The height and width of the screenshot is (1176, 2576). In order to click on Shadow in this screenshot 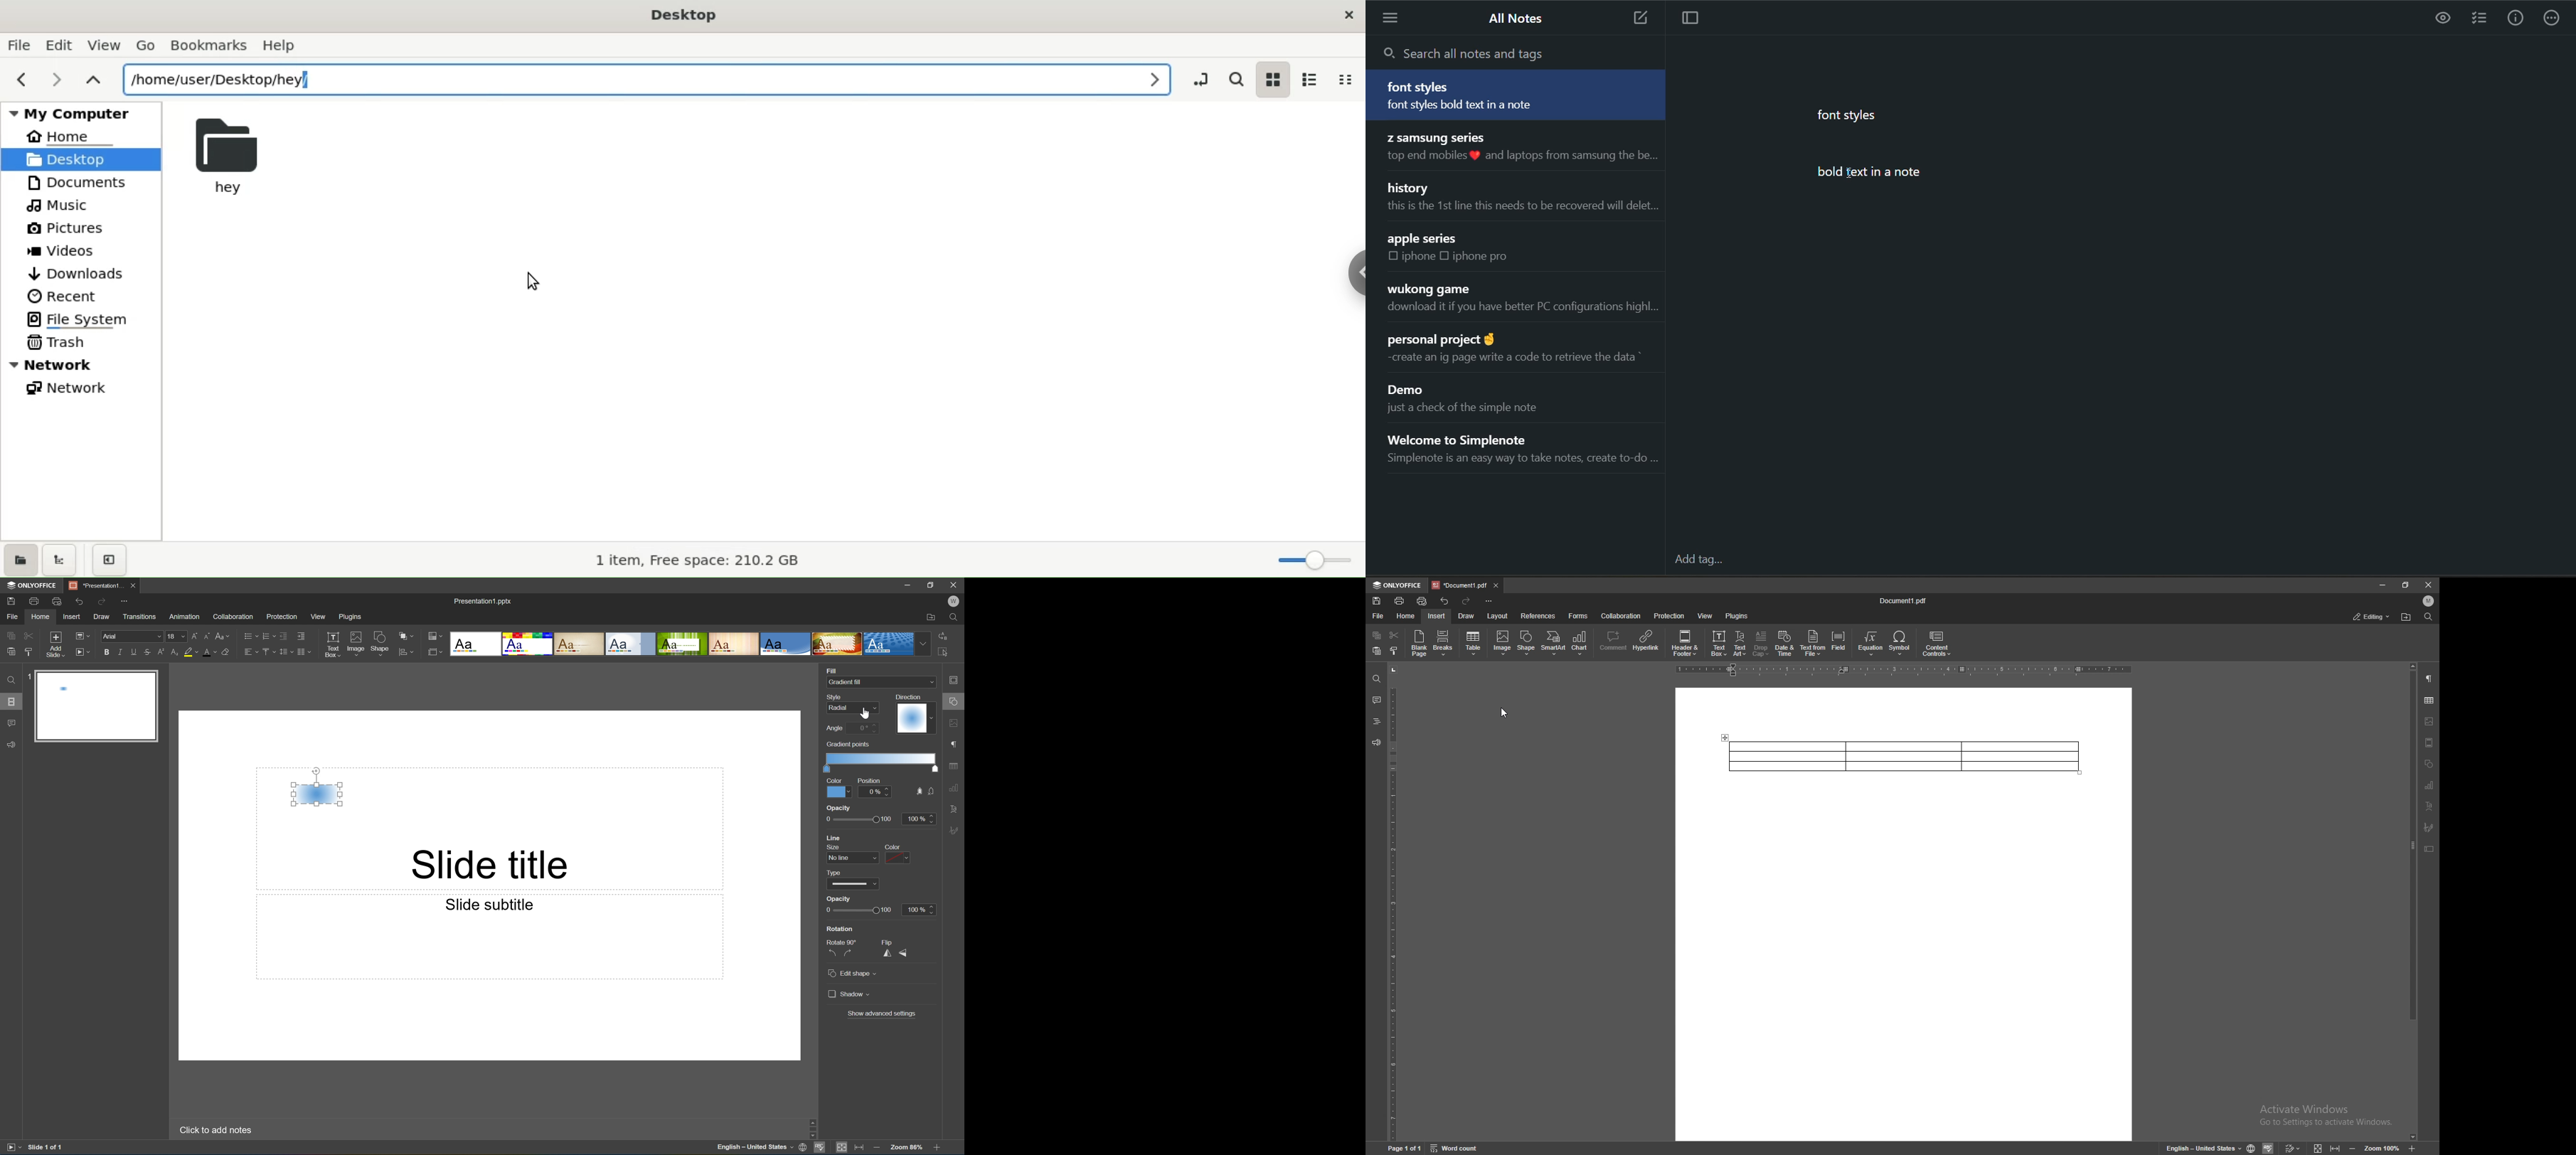, I will do `click(850, 993)`.